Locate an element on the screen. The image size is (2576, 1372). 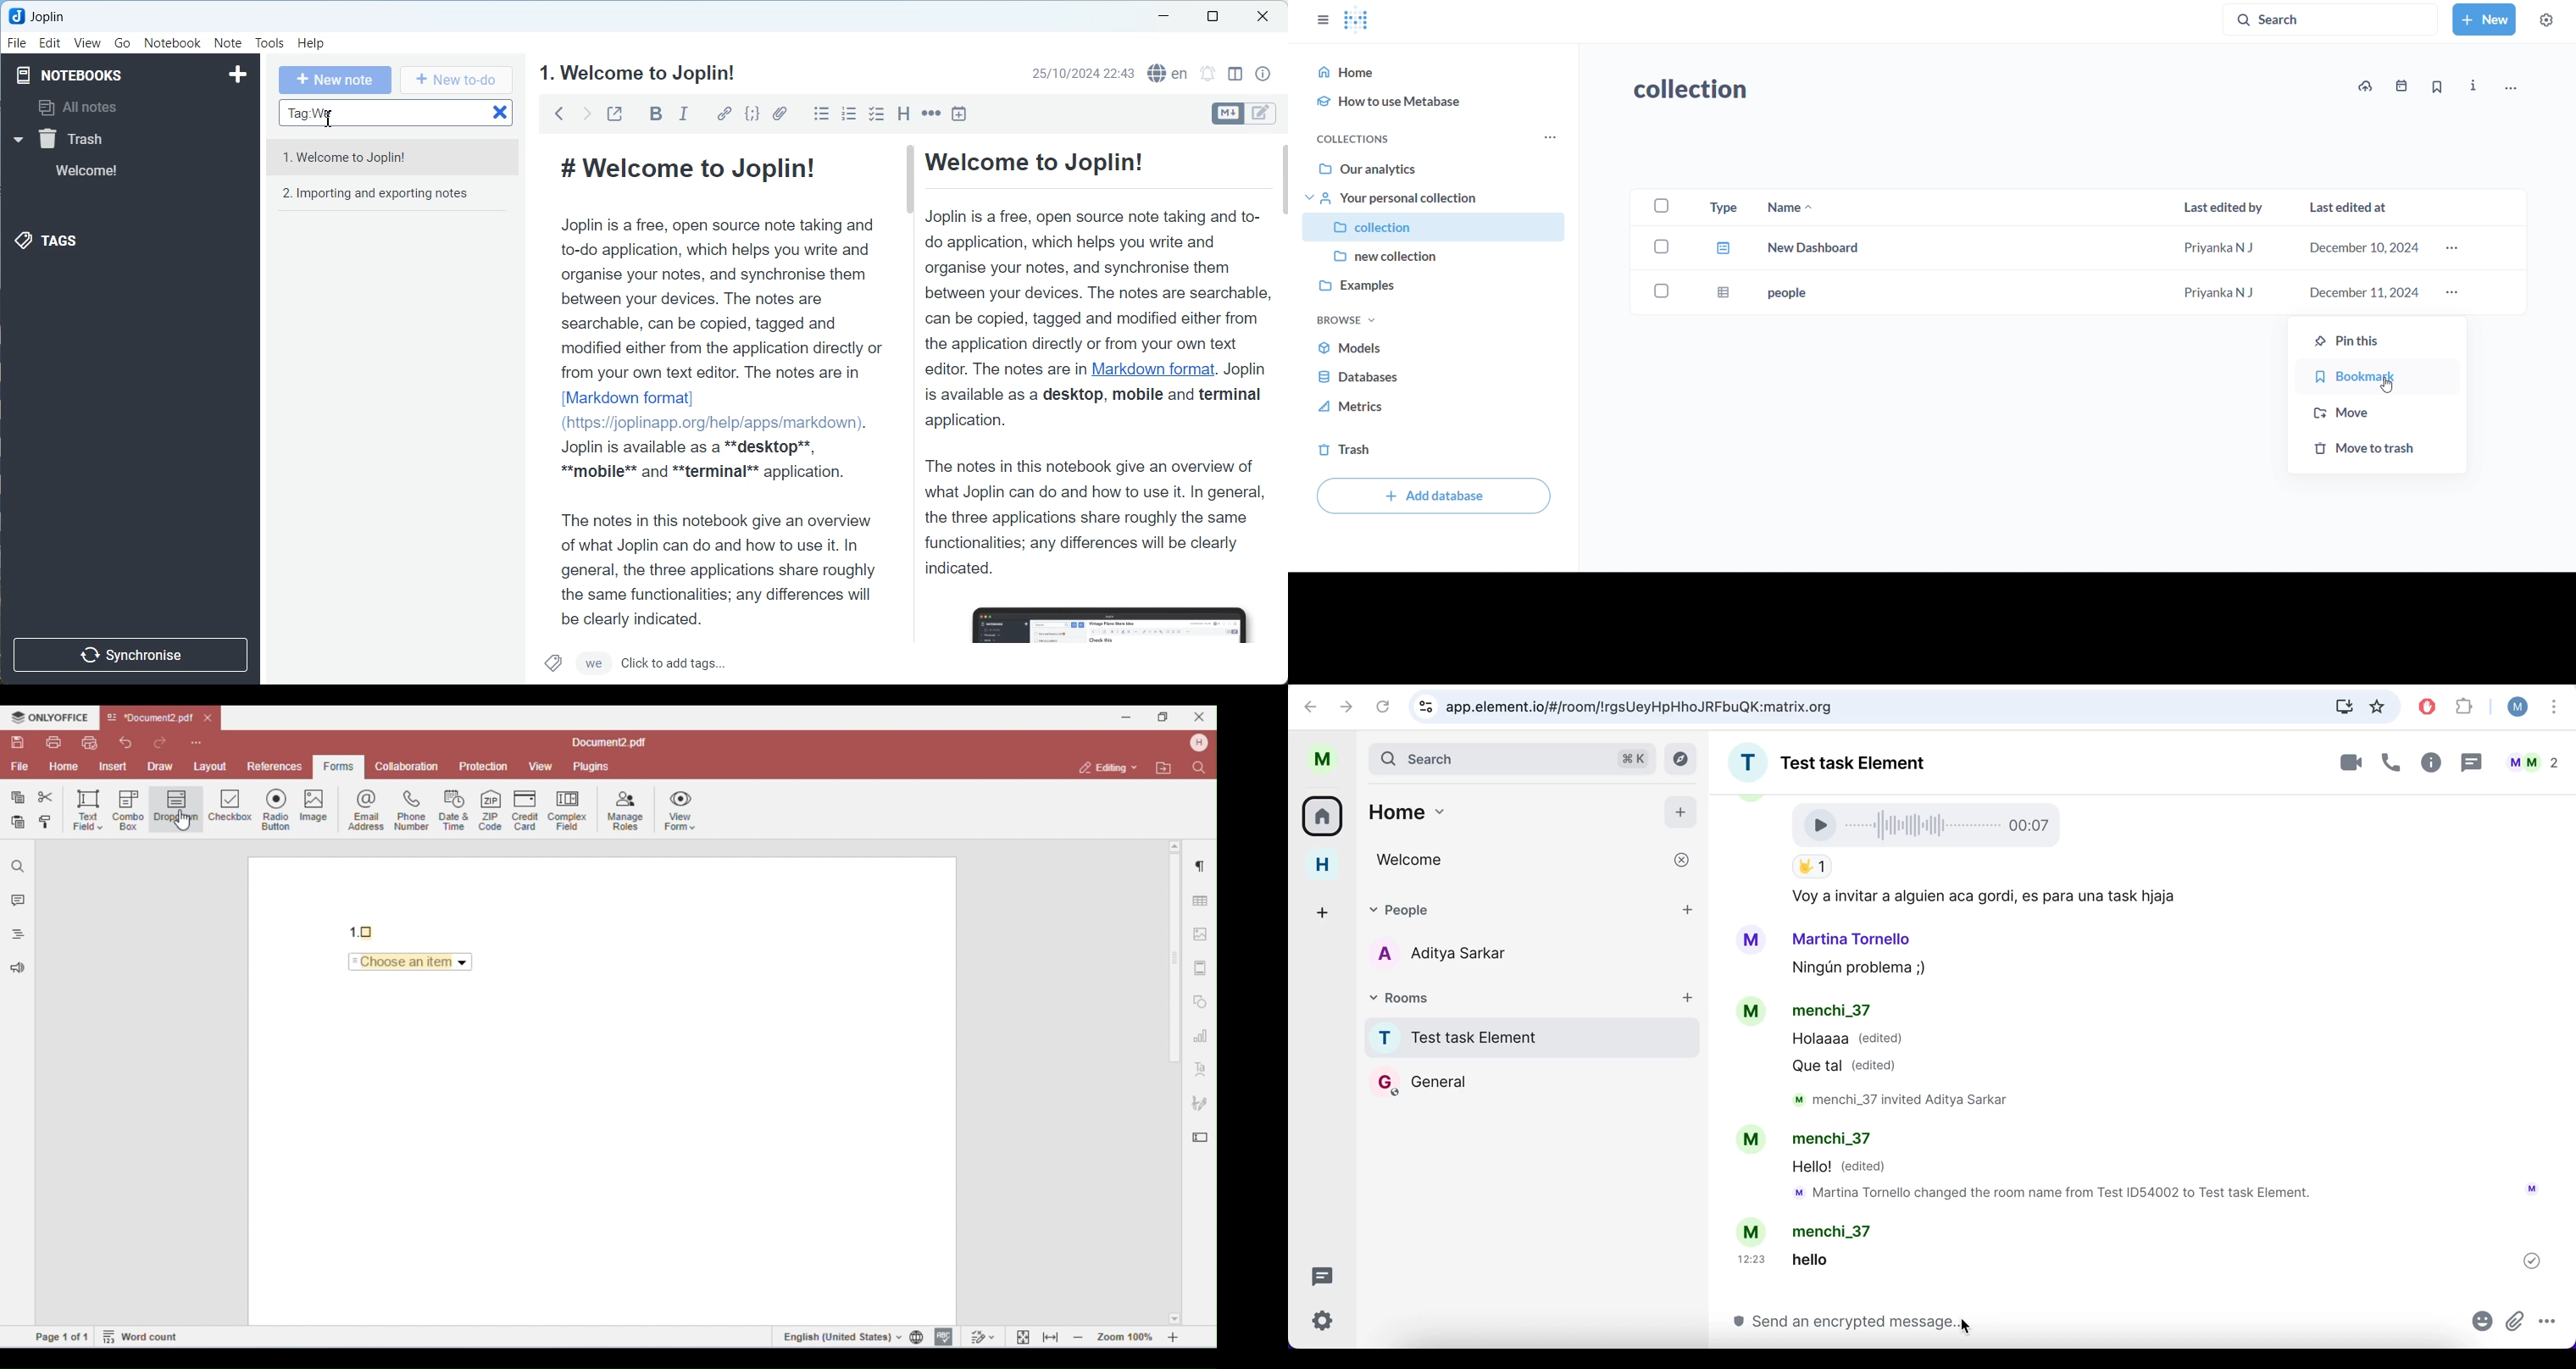
checkboxes is located at coordinates (1658, 249).